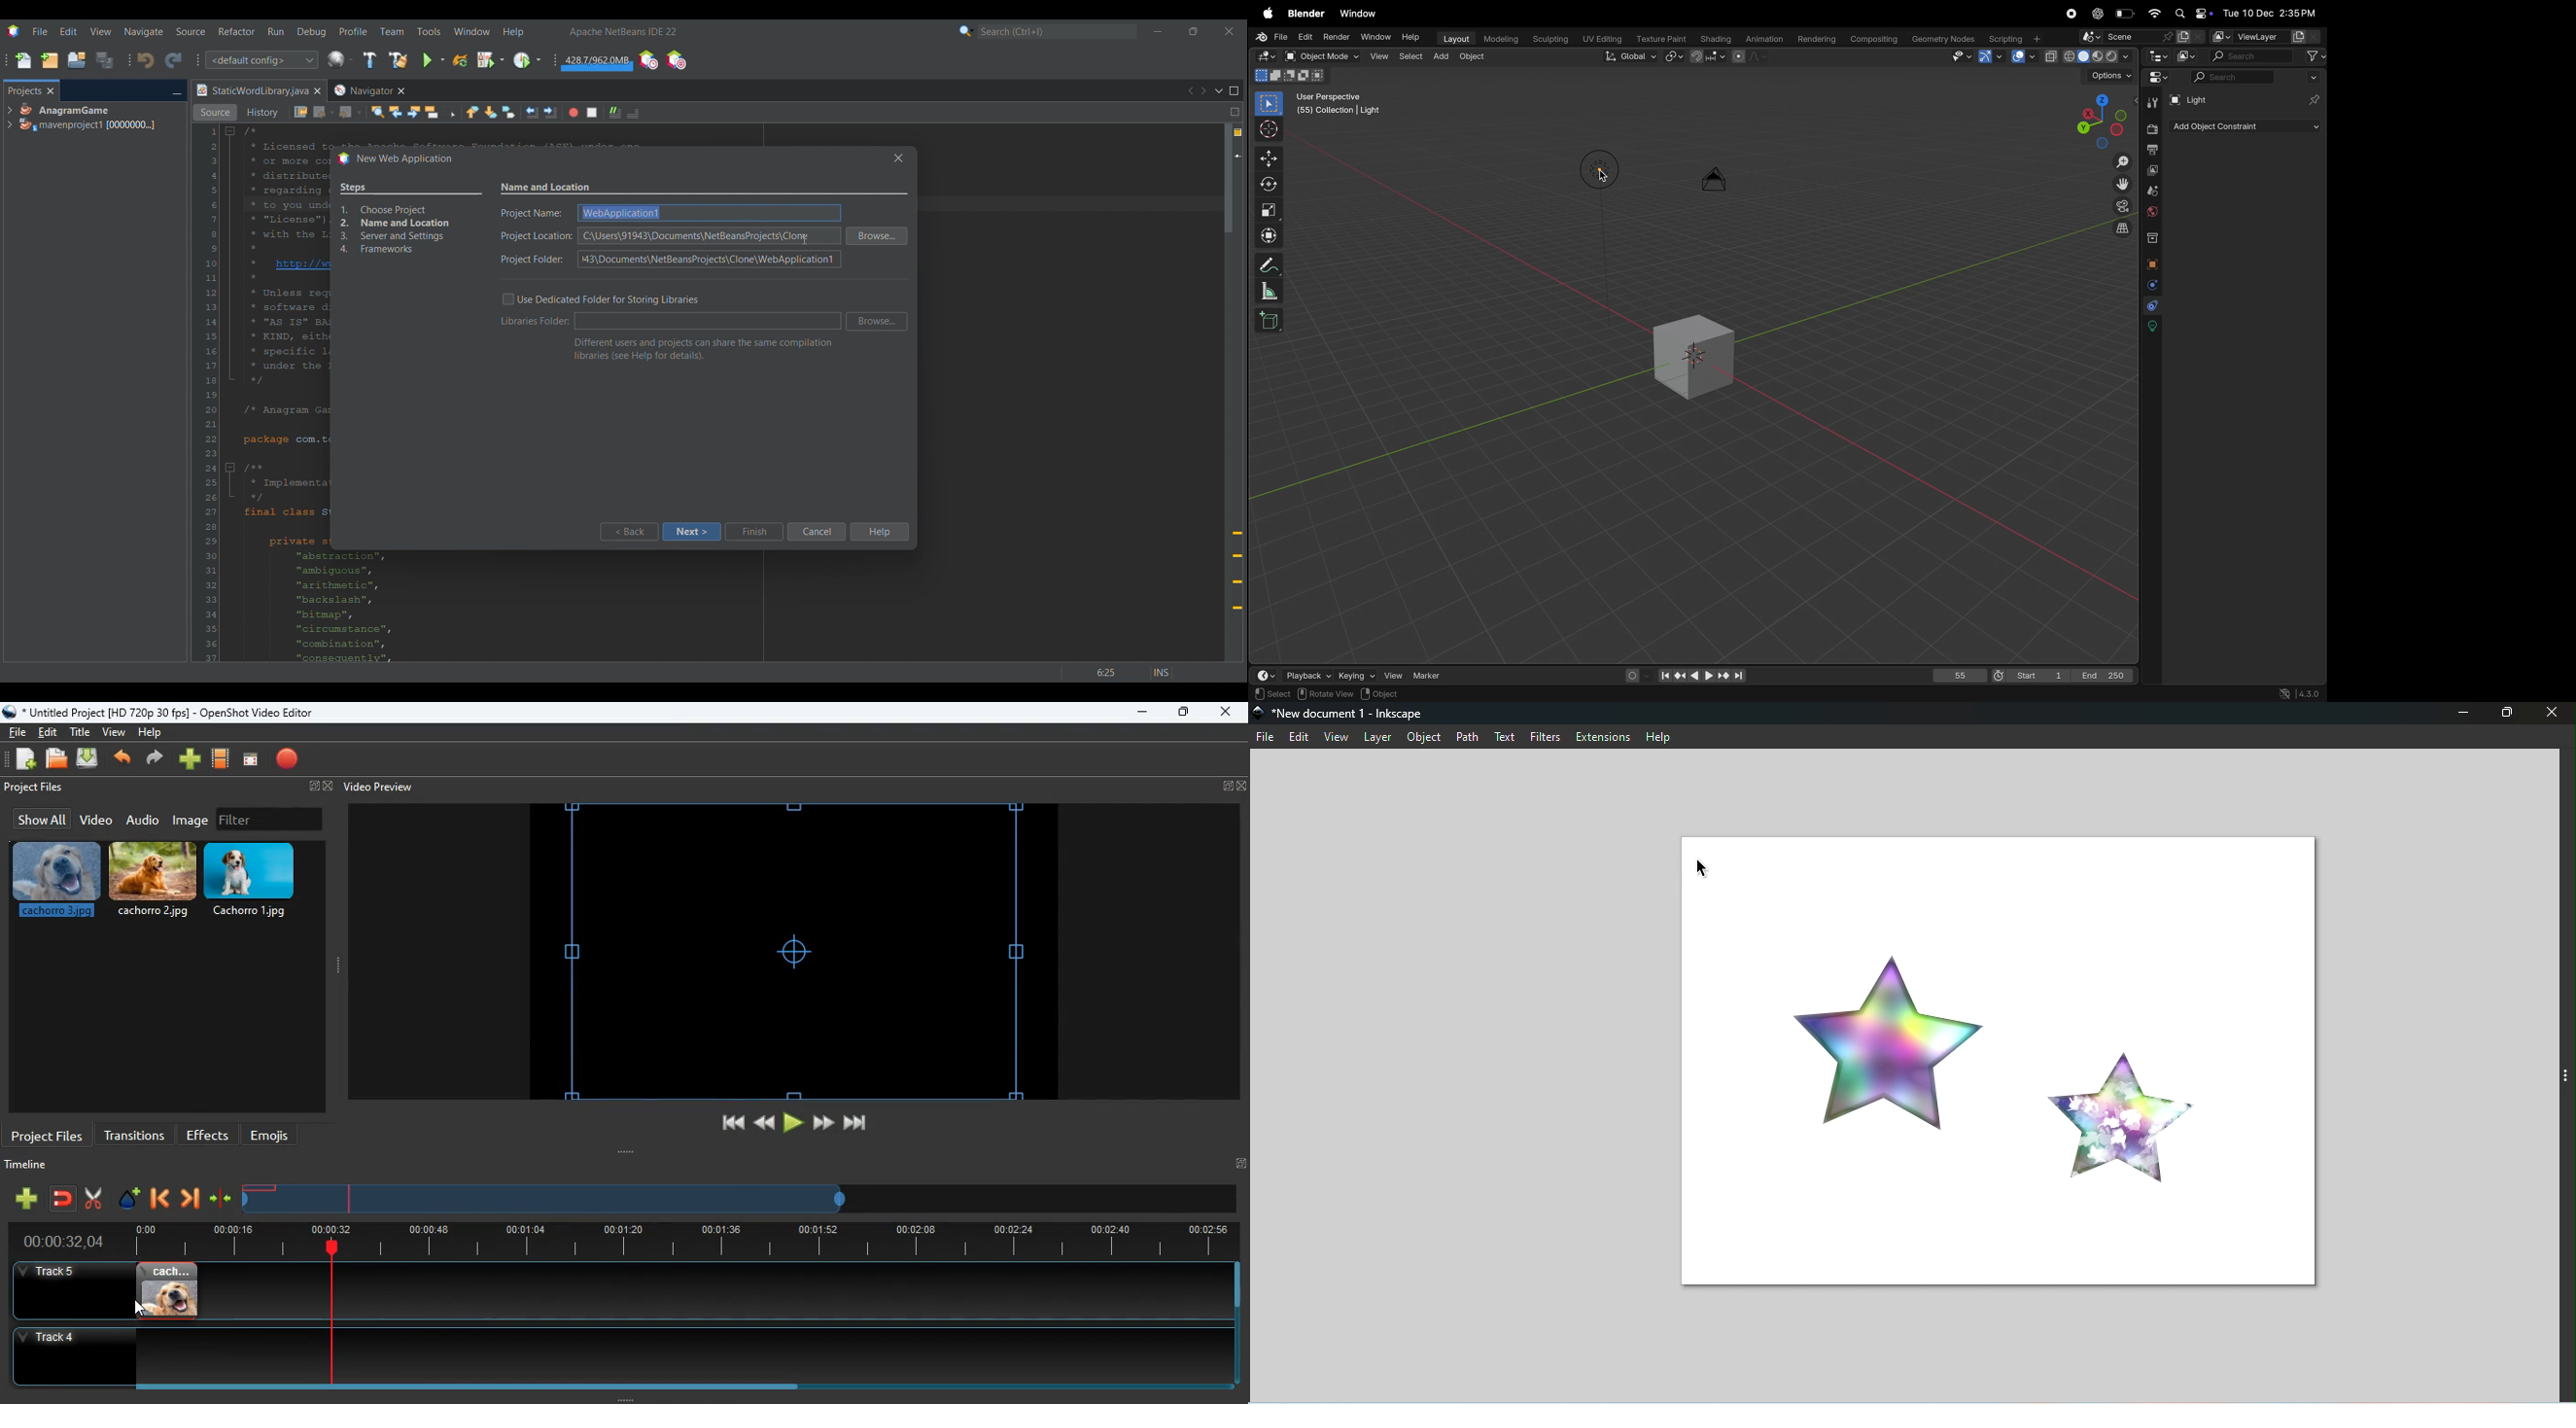  Describe the element at coordinates (2124, 231) in the screenshot. I see `orthographic view` at that location.